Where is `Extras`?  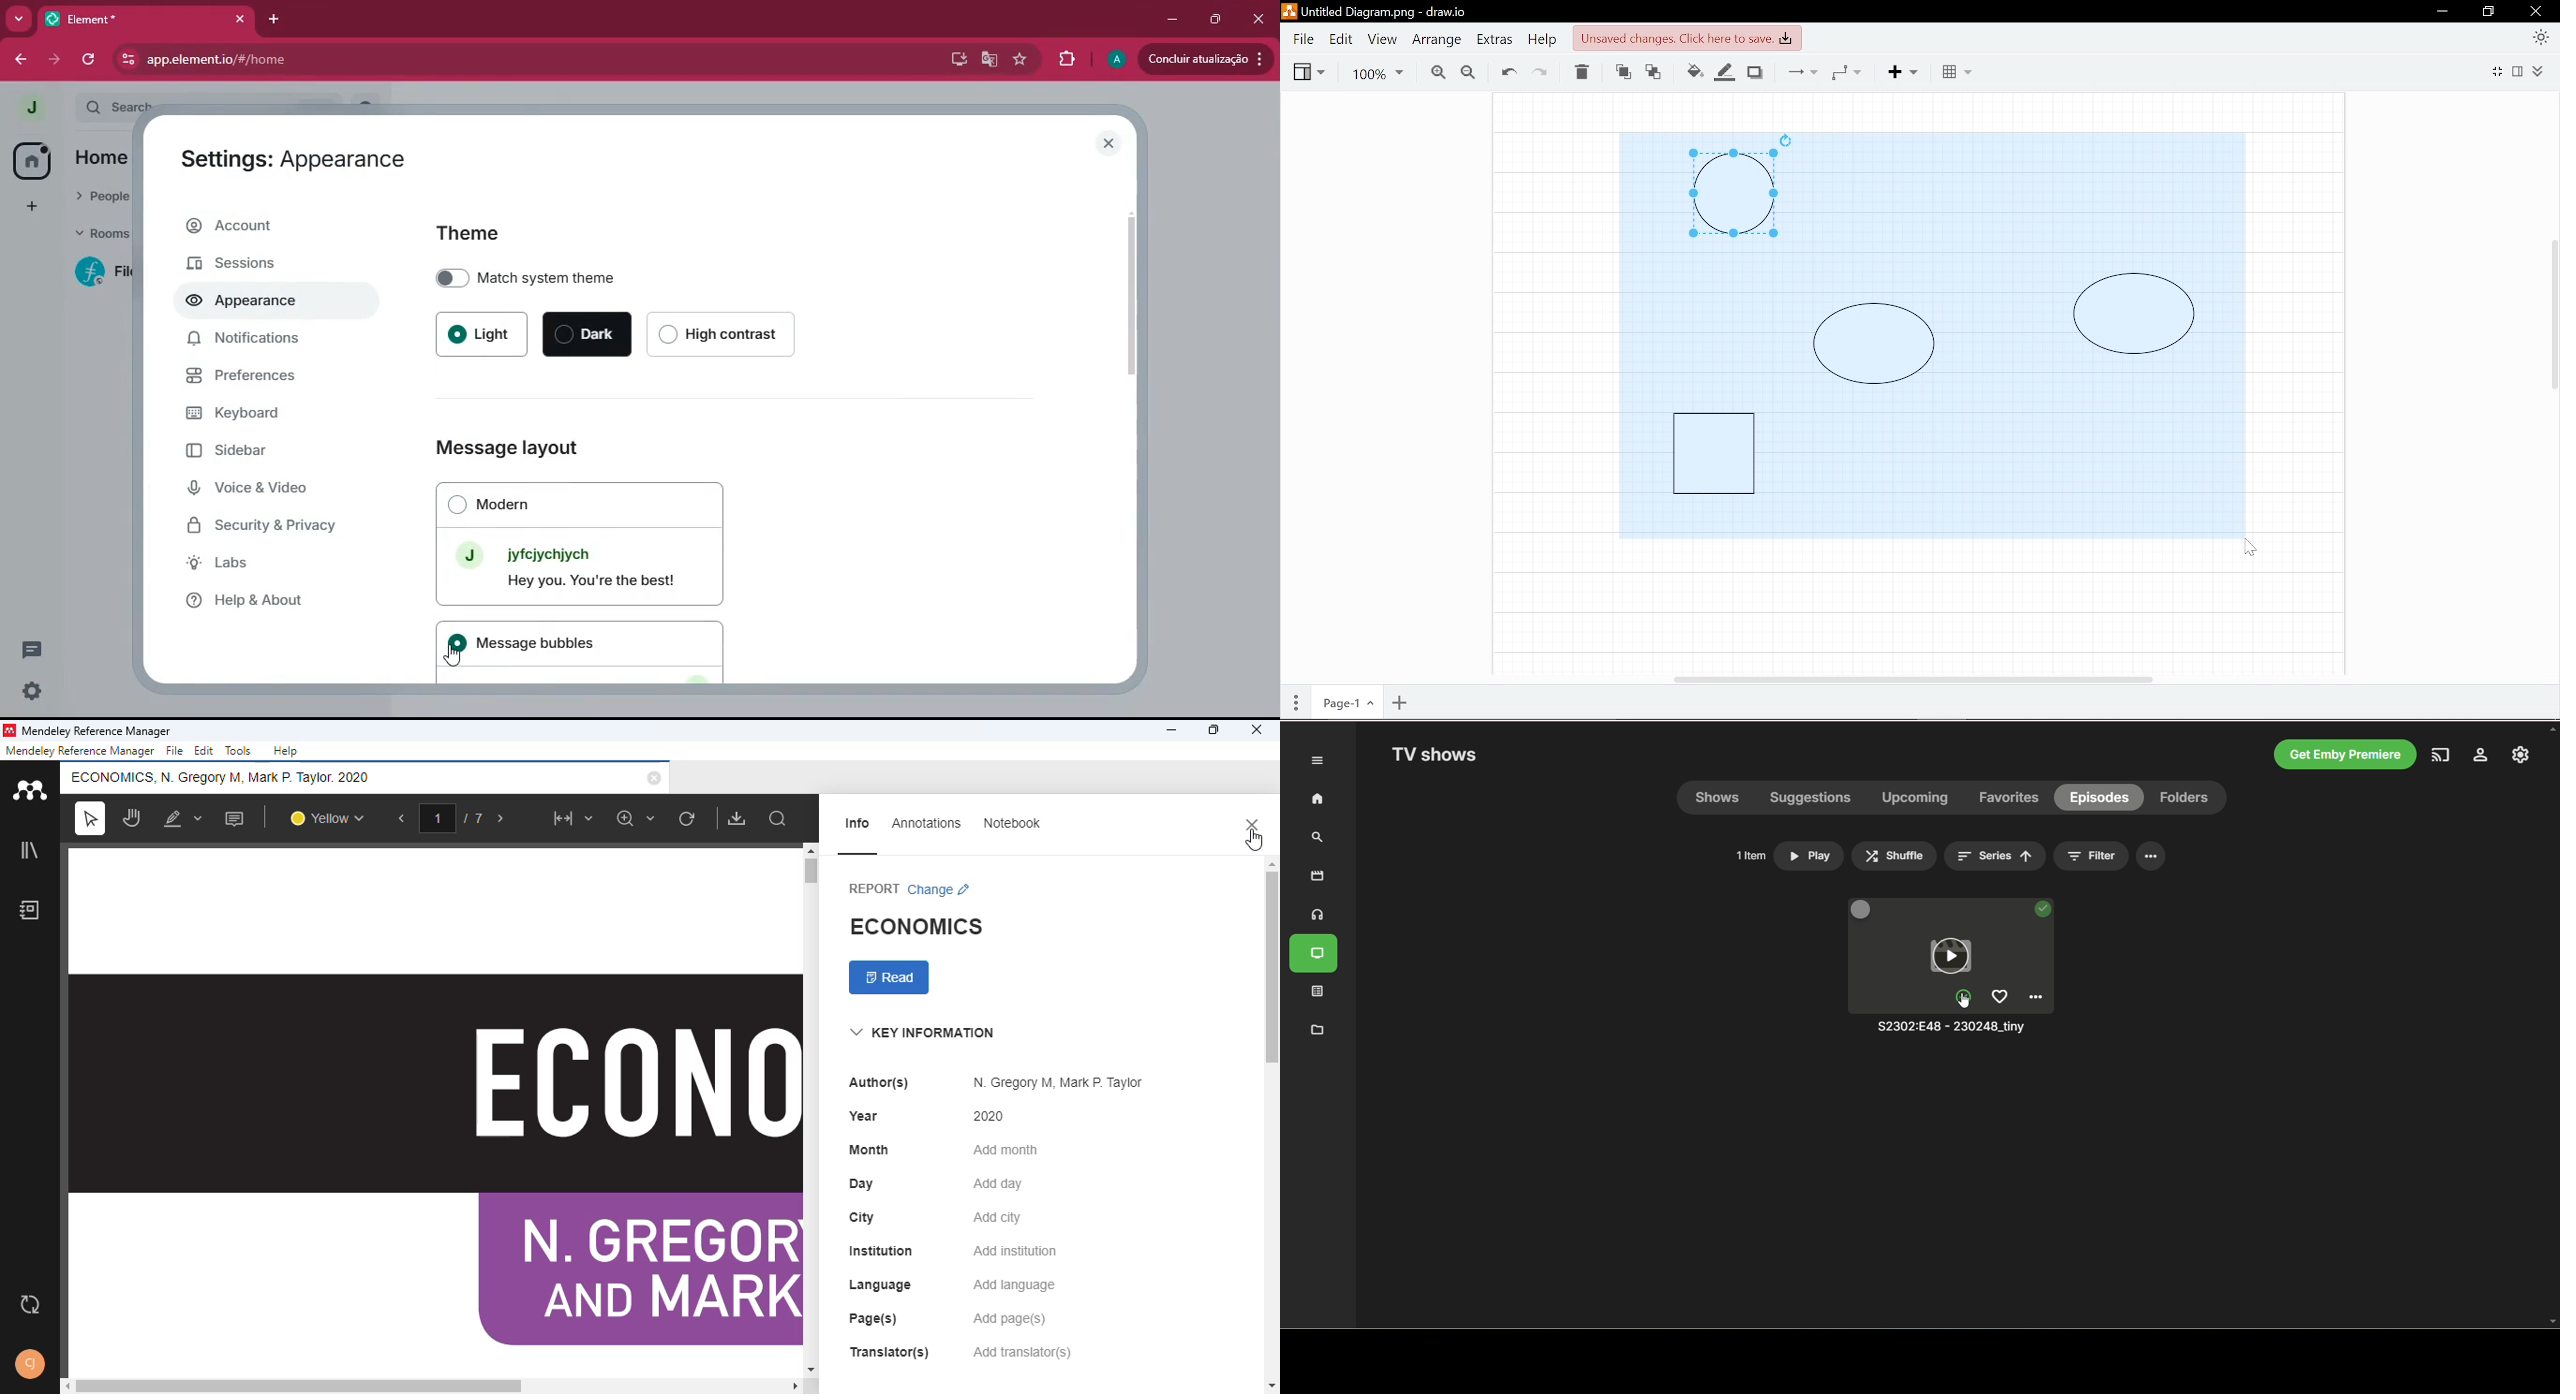 Extras is located at coordinates (1494, 39).